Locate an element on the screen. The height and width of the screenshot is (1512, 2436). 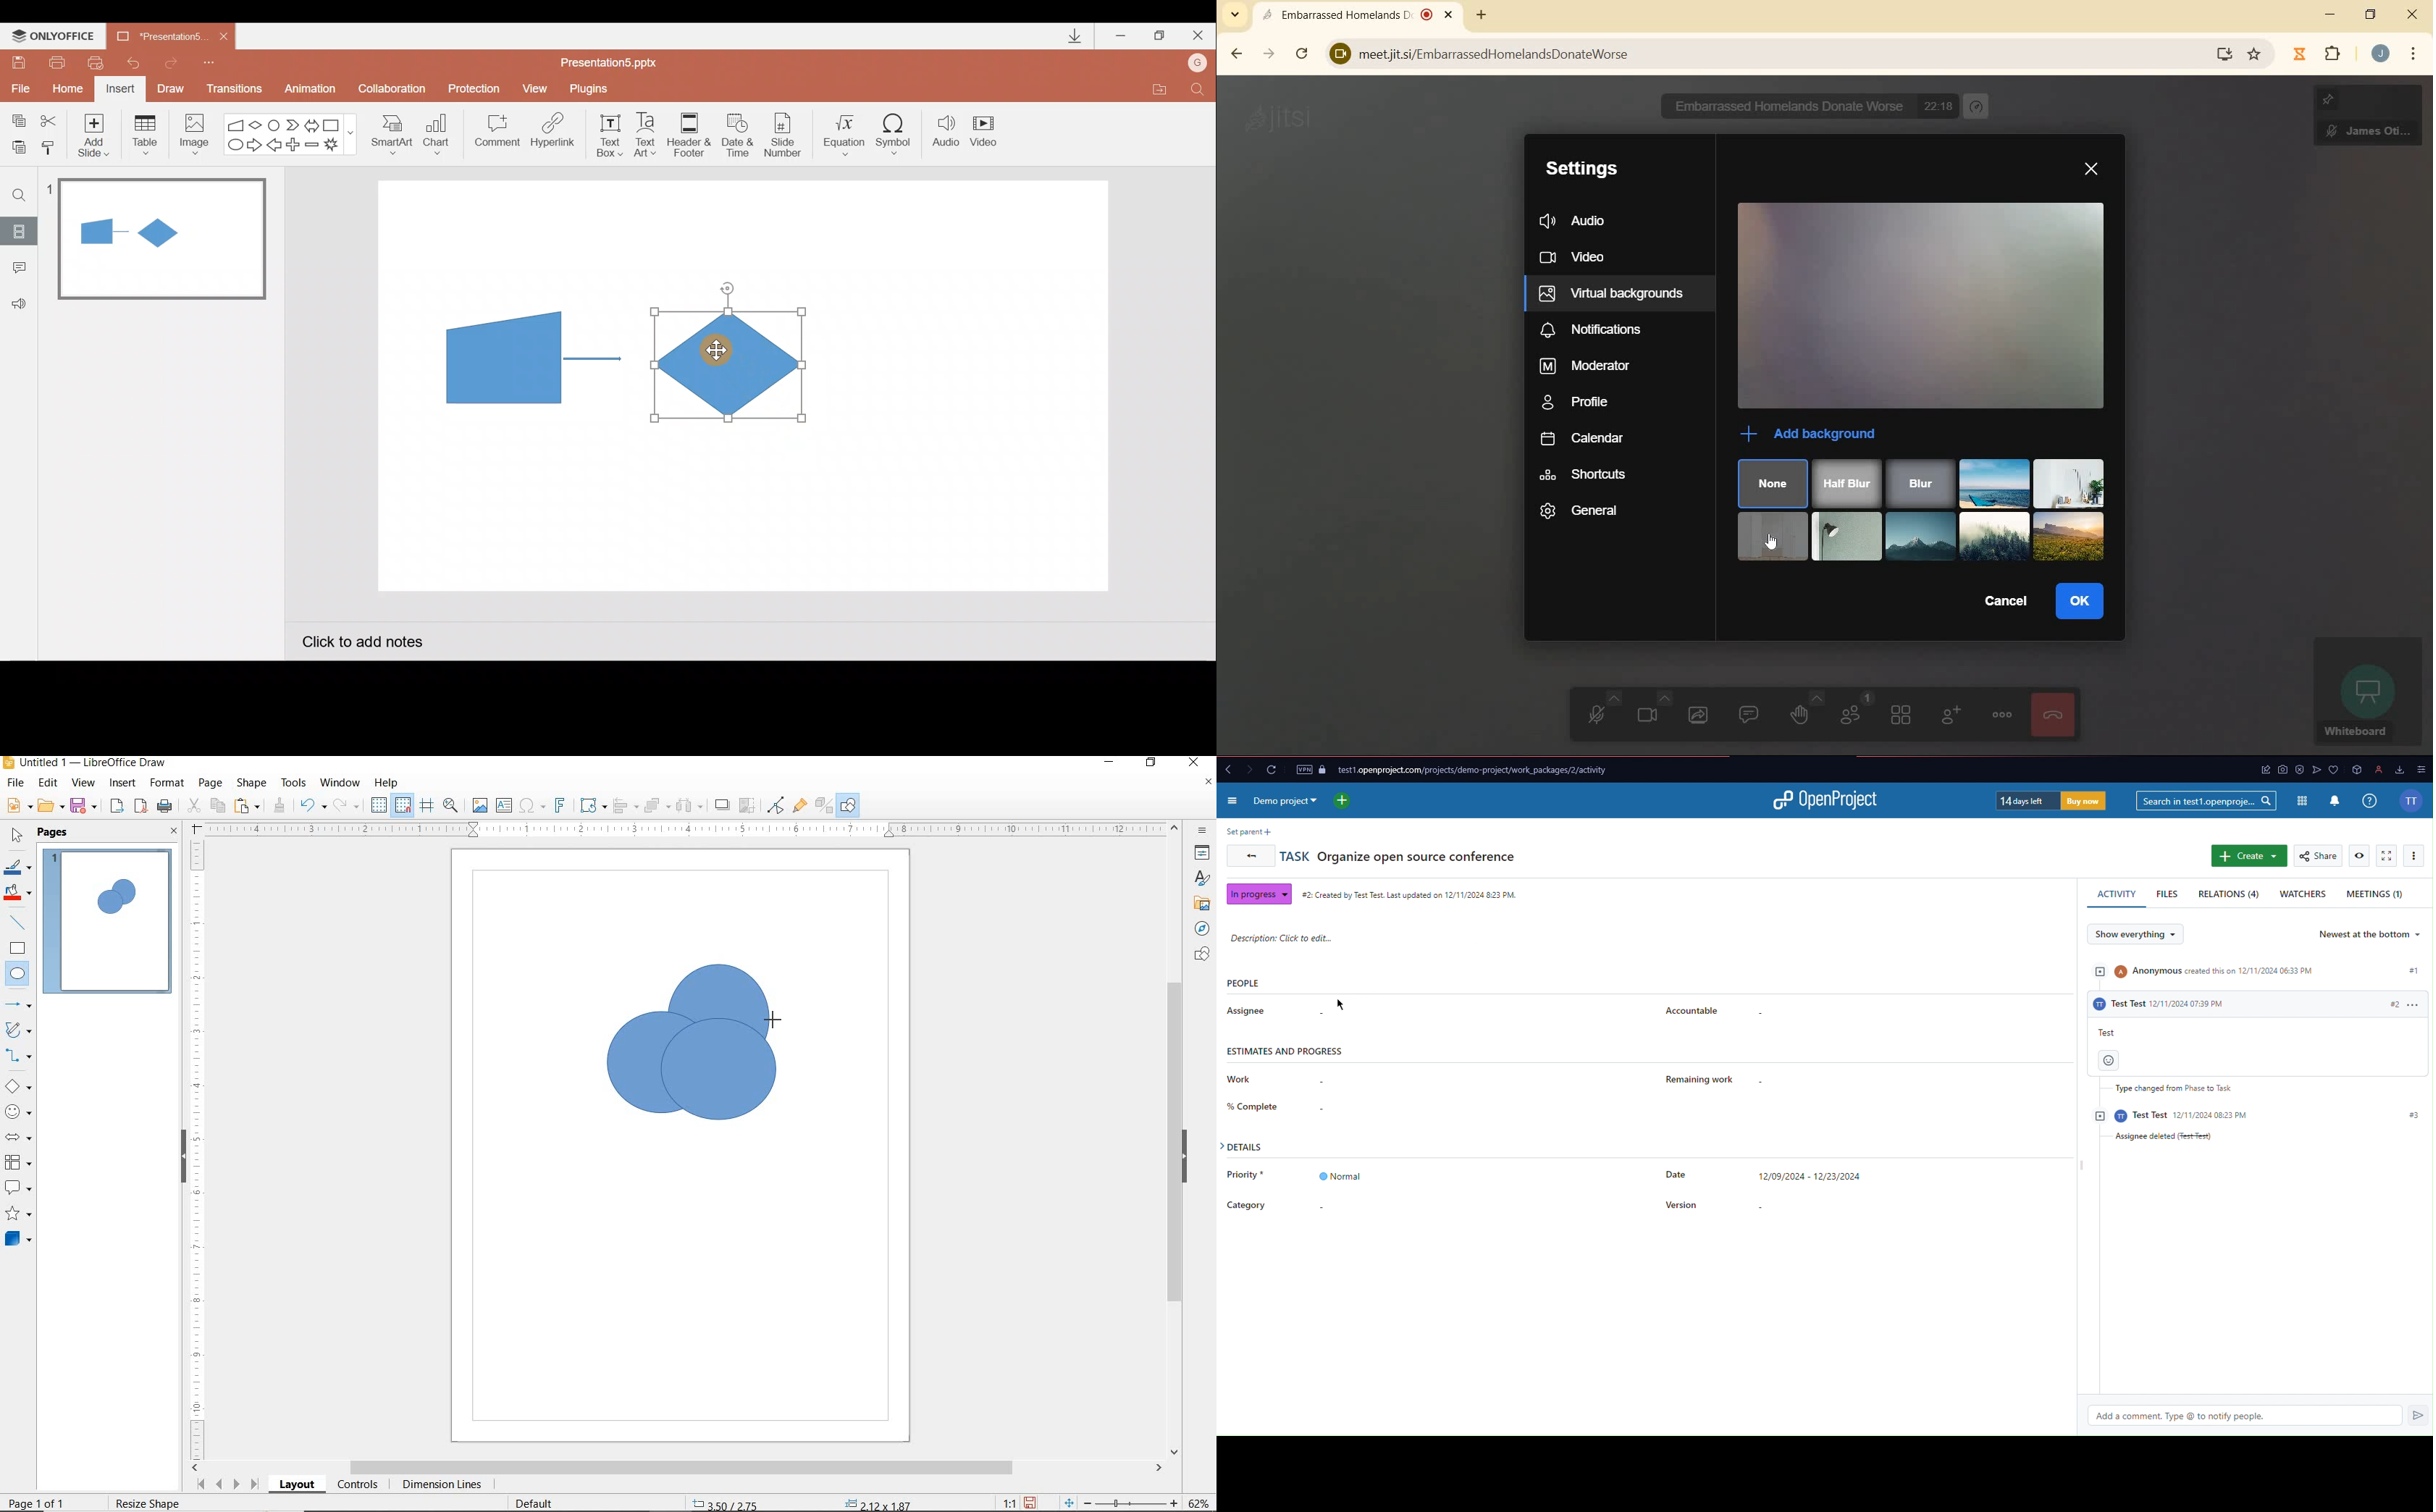
MINIMIZE is located at coordinates (1112, 763).